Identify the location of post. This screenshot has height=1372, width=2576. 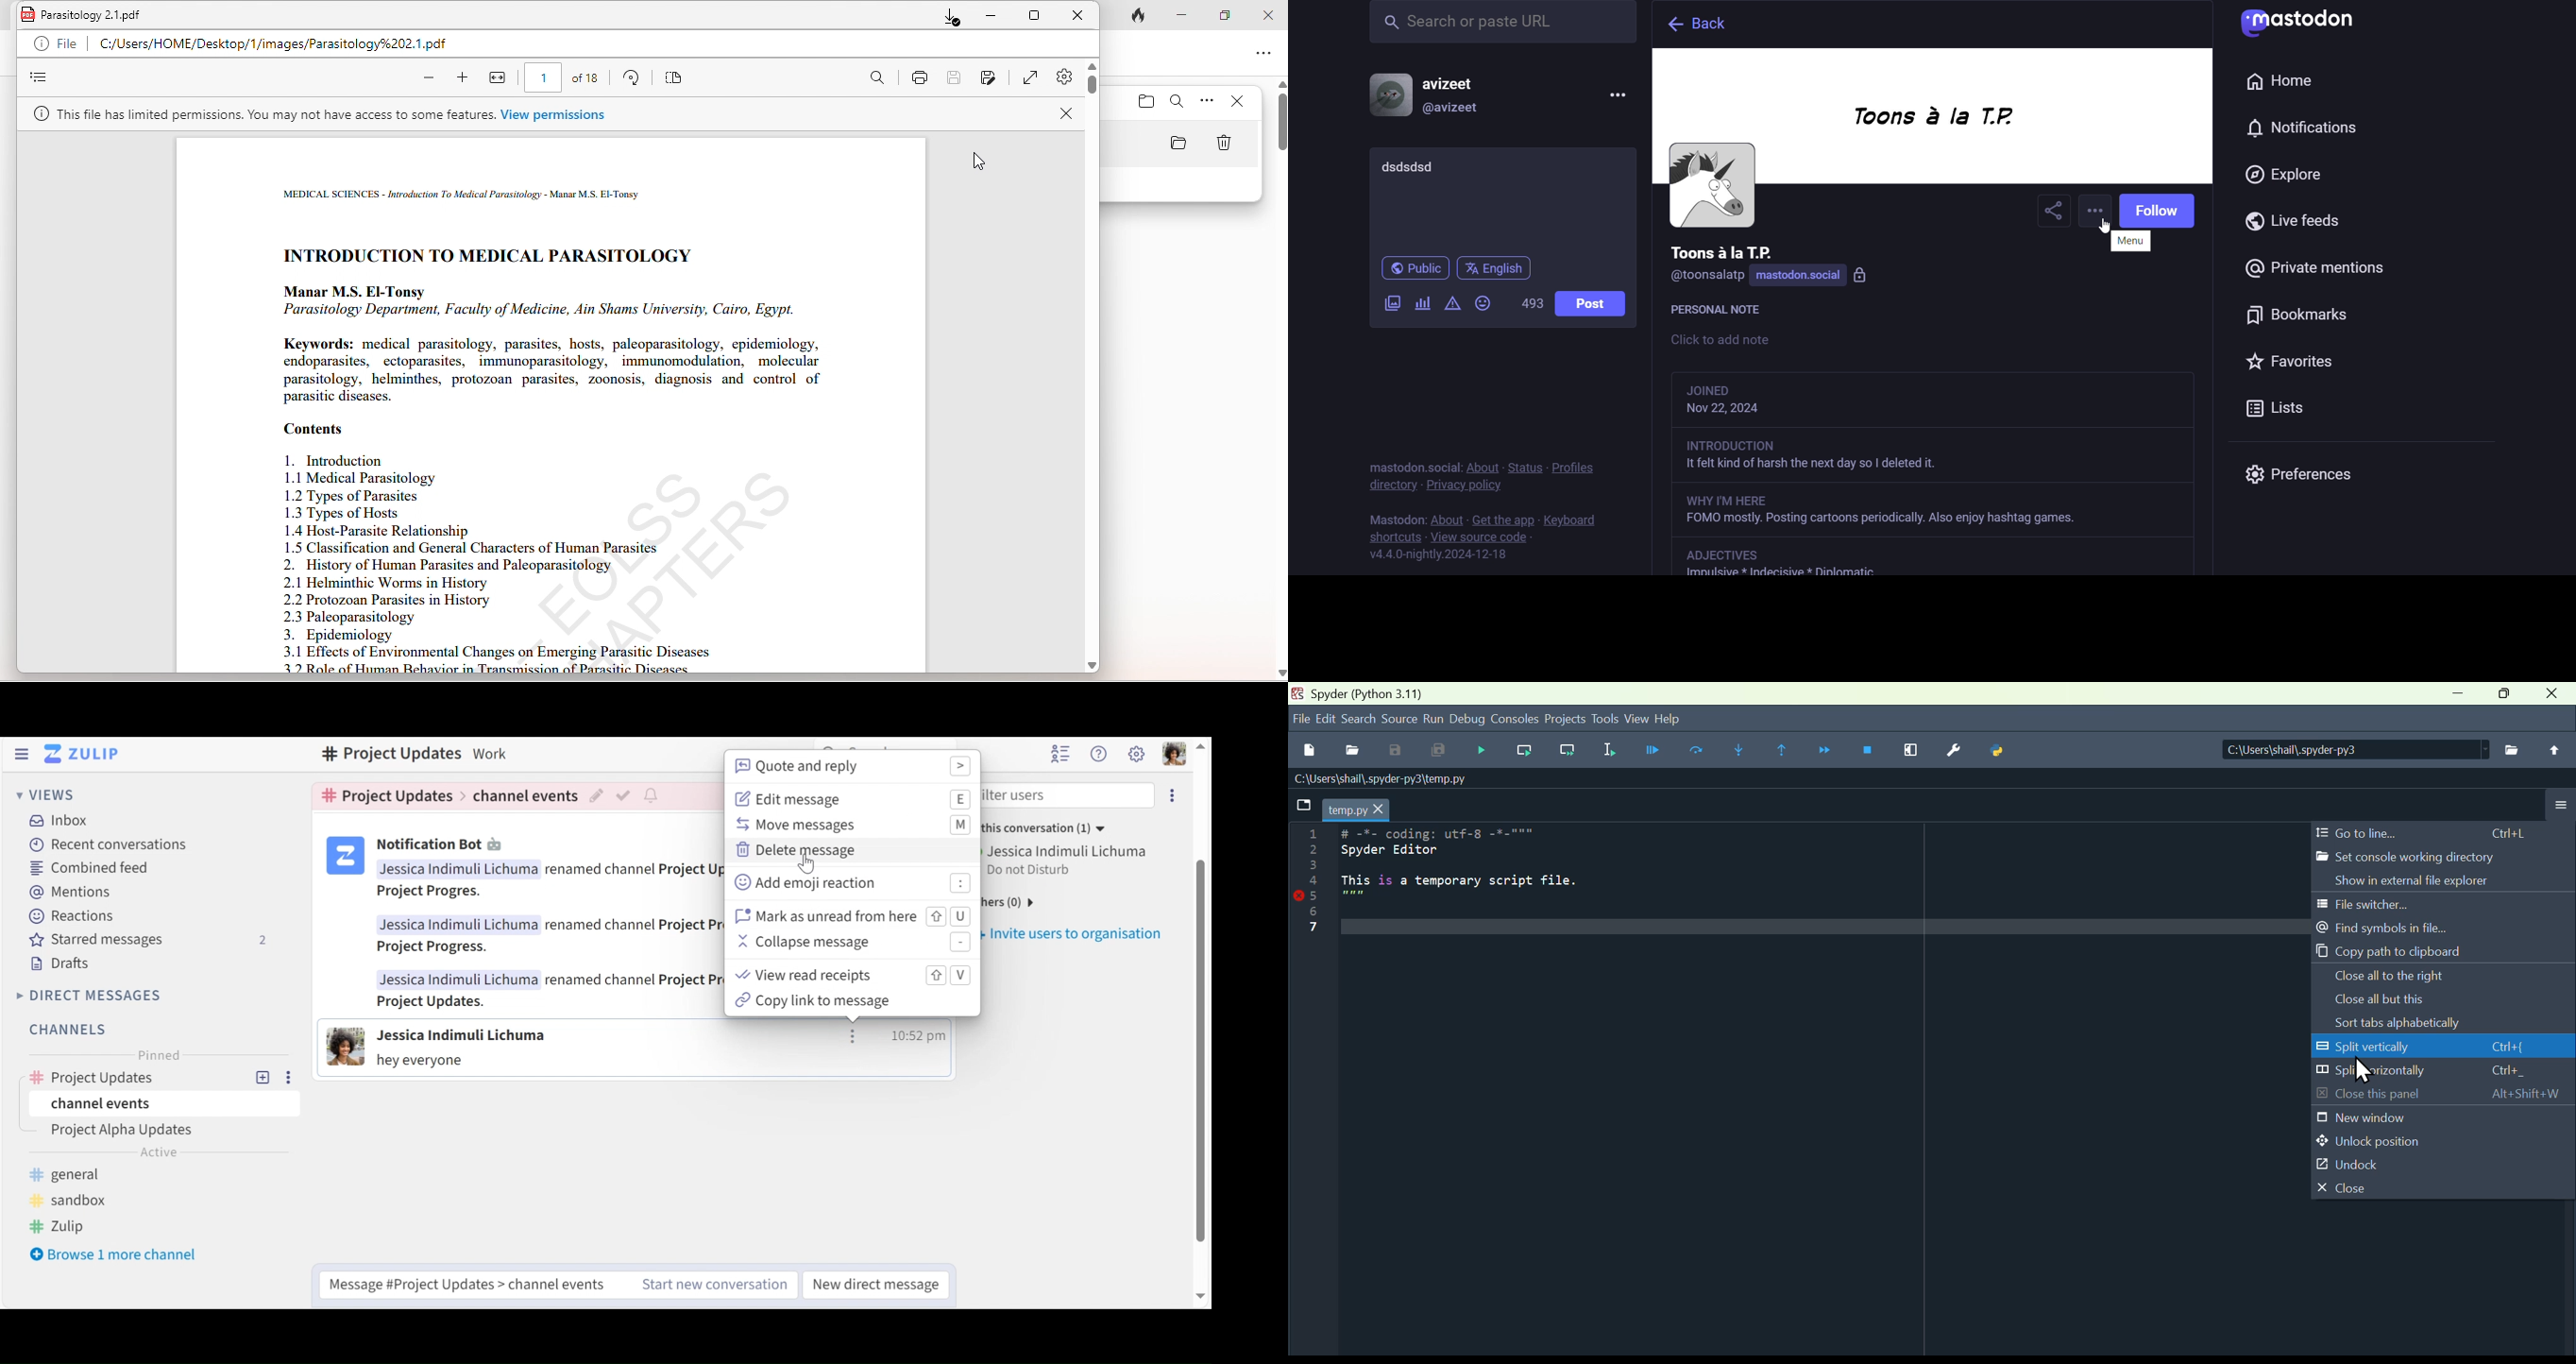
(1588, 304).